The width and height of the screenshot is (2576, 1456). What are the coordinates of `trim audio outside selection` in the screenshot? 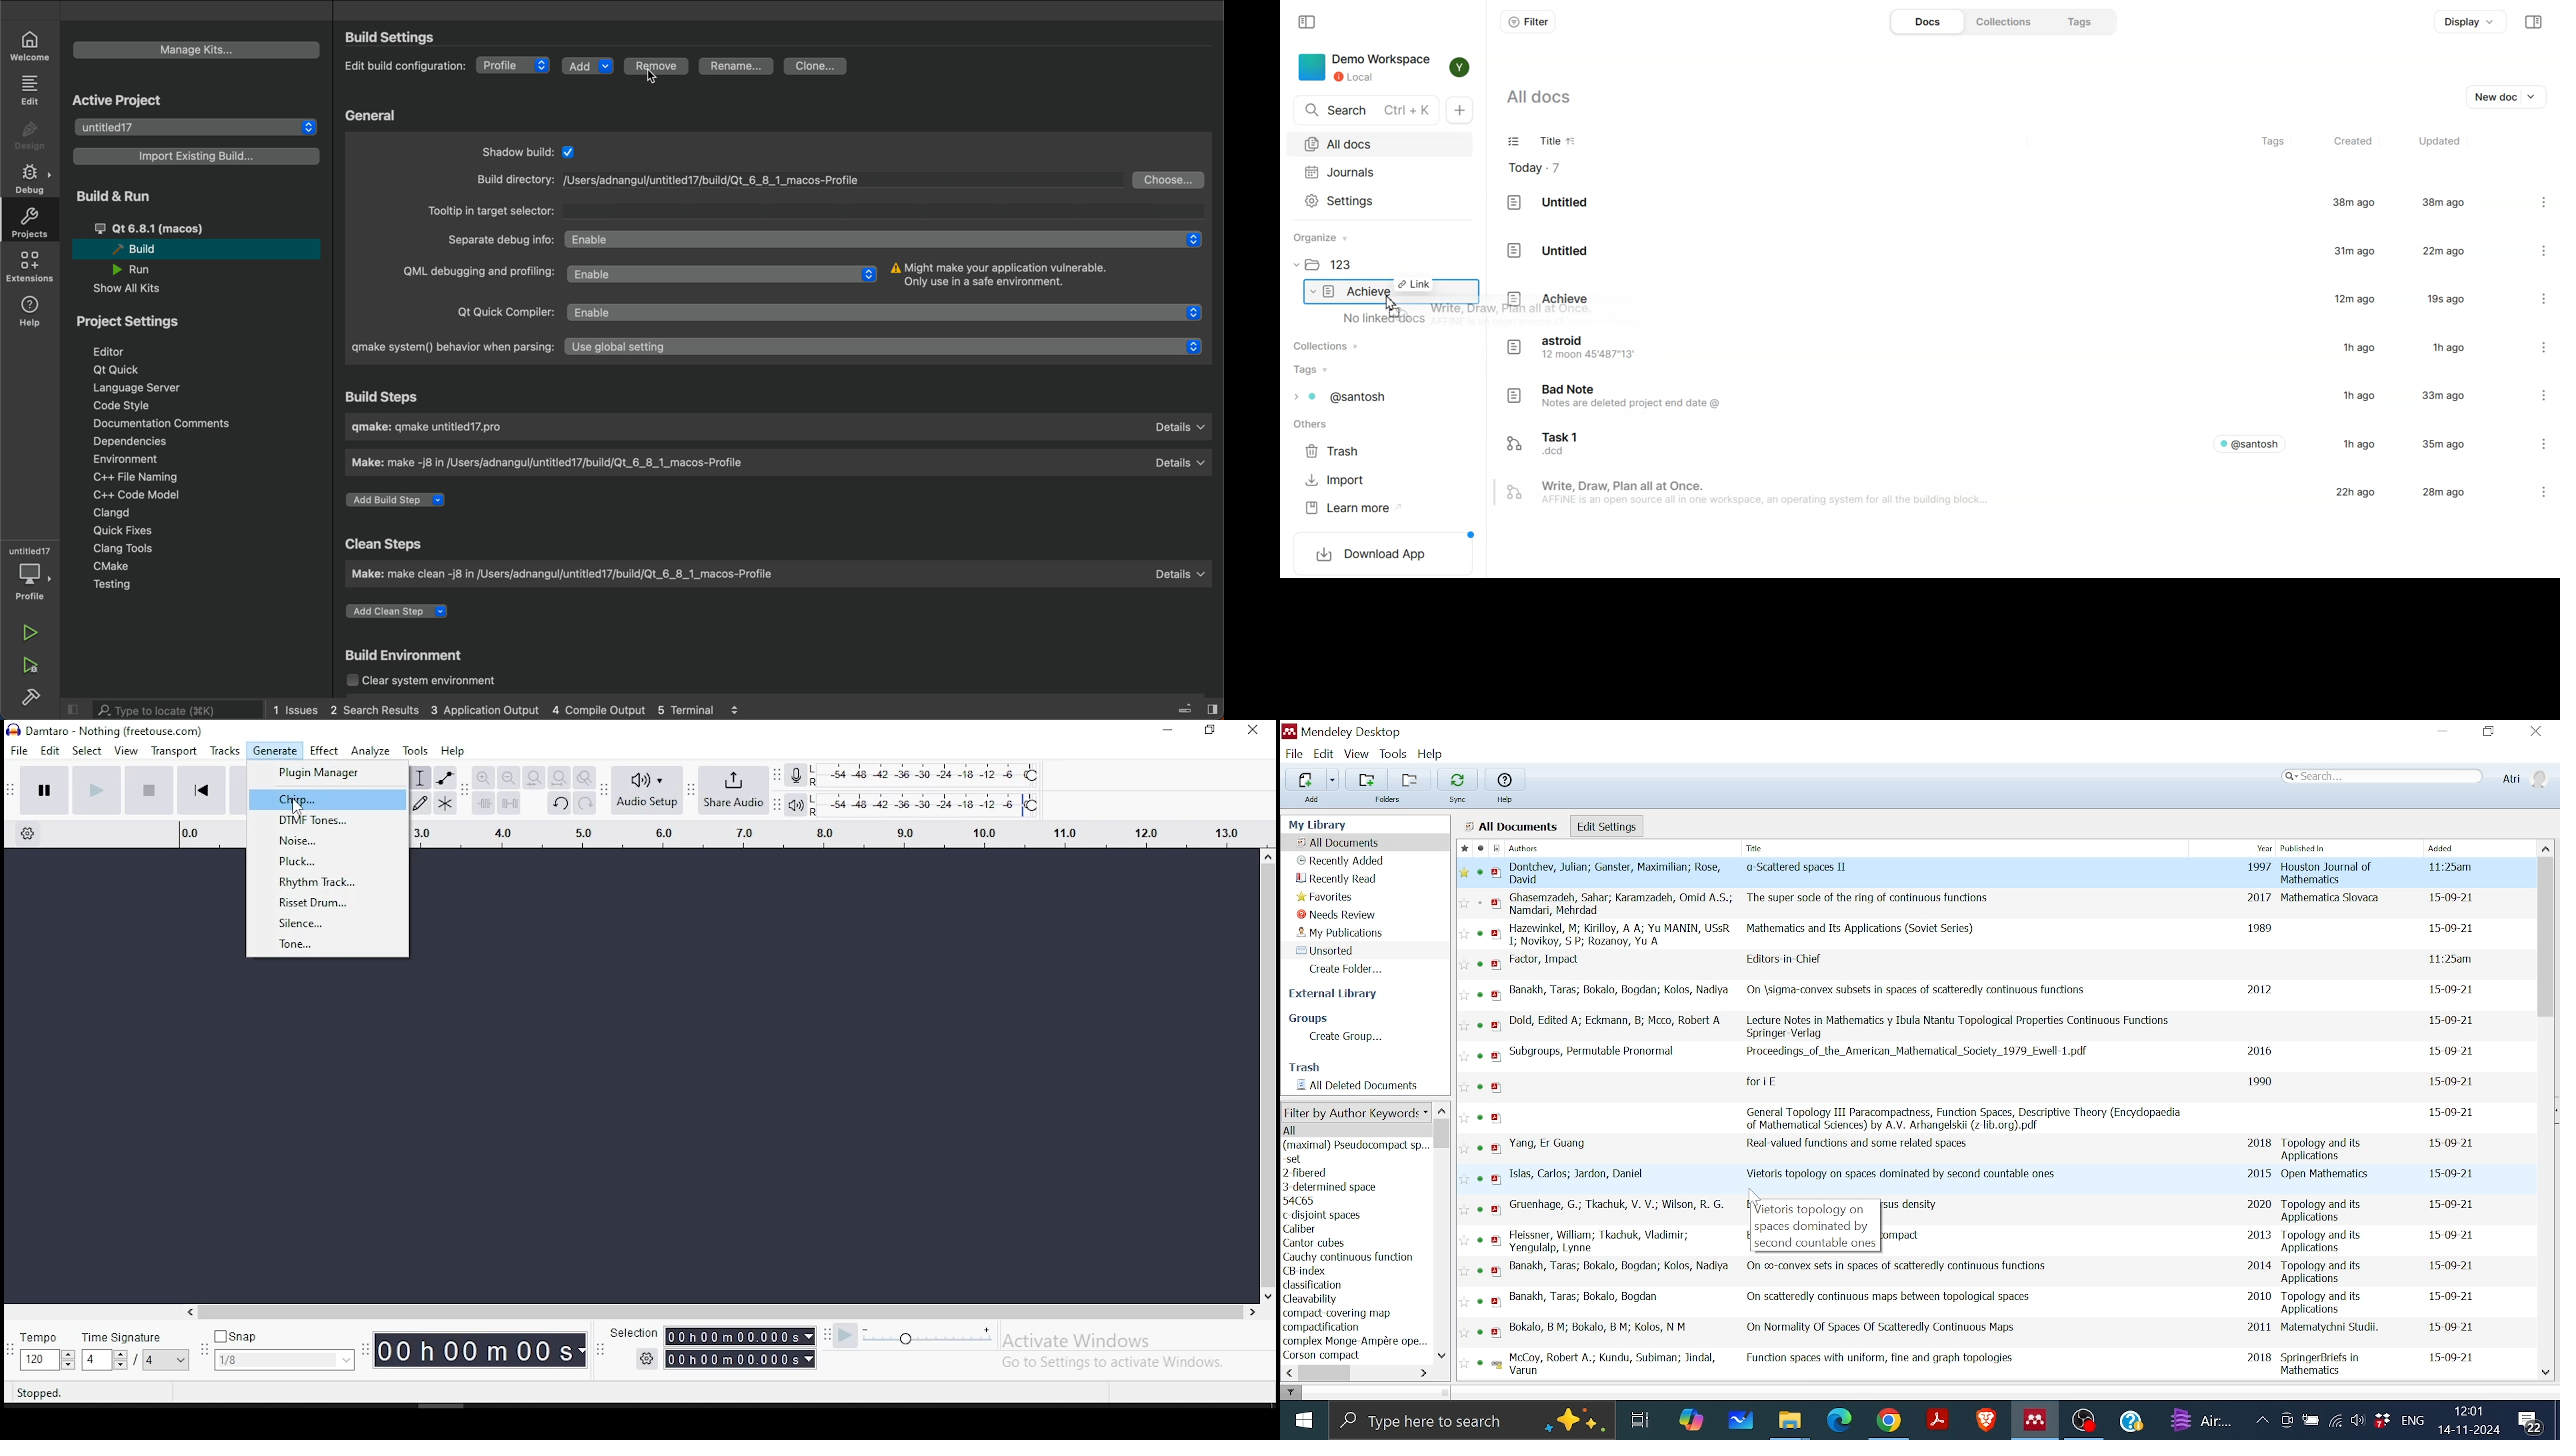 It's located at (483, 803).